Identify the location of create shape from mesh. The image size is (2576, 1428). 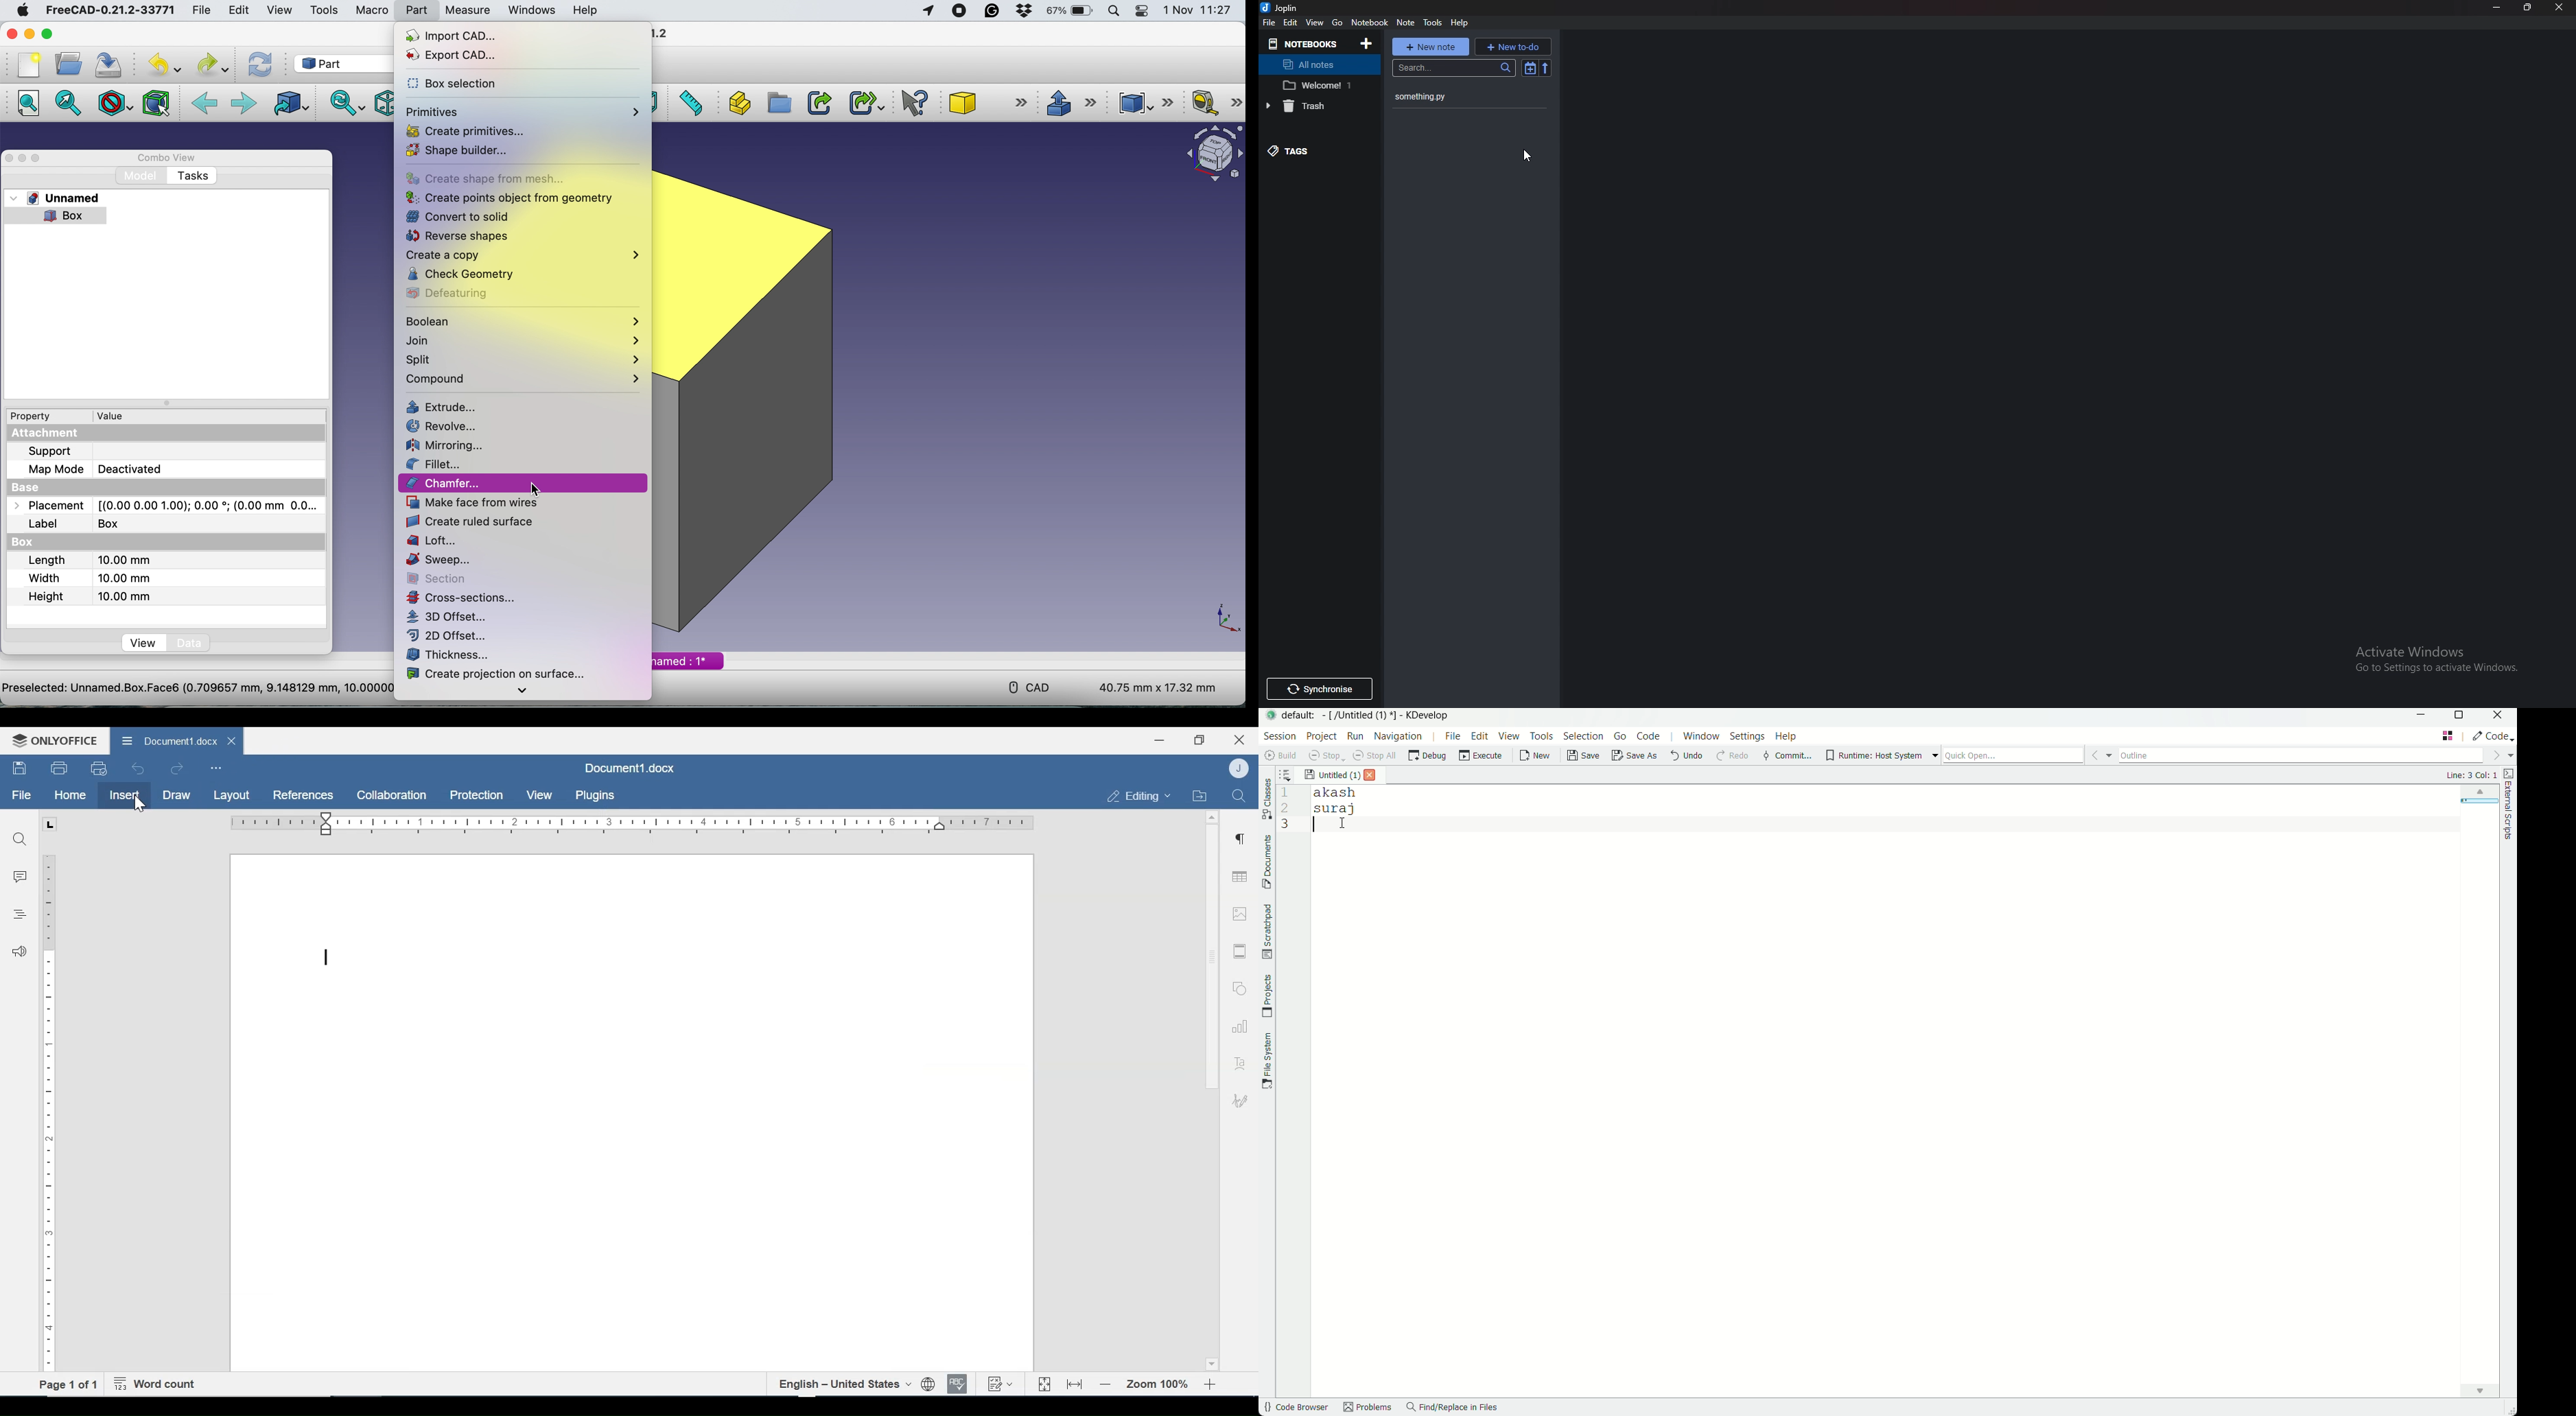
(503, 179).